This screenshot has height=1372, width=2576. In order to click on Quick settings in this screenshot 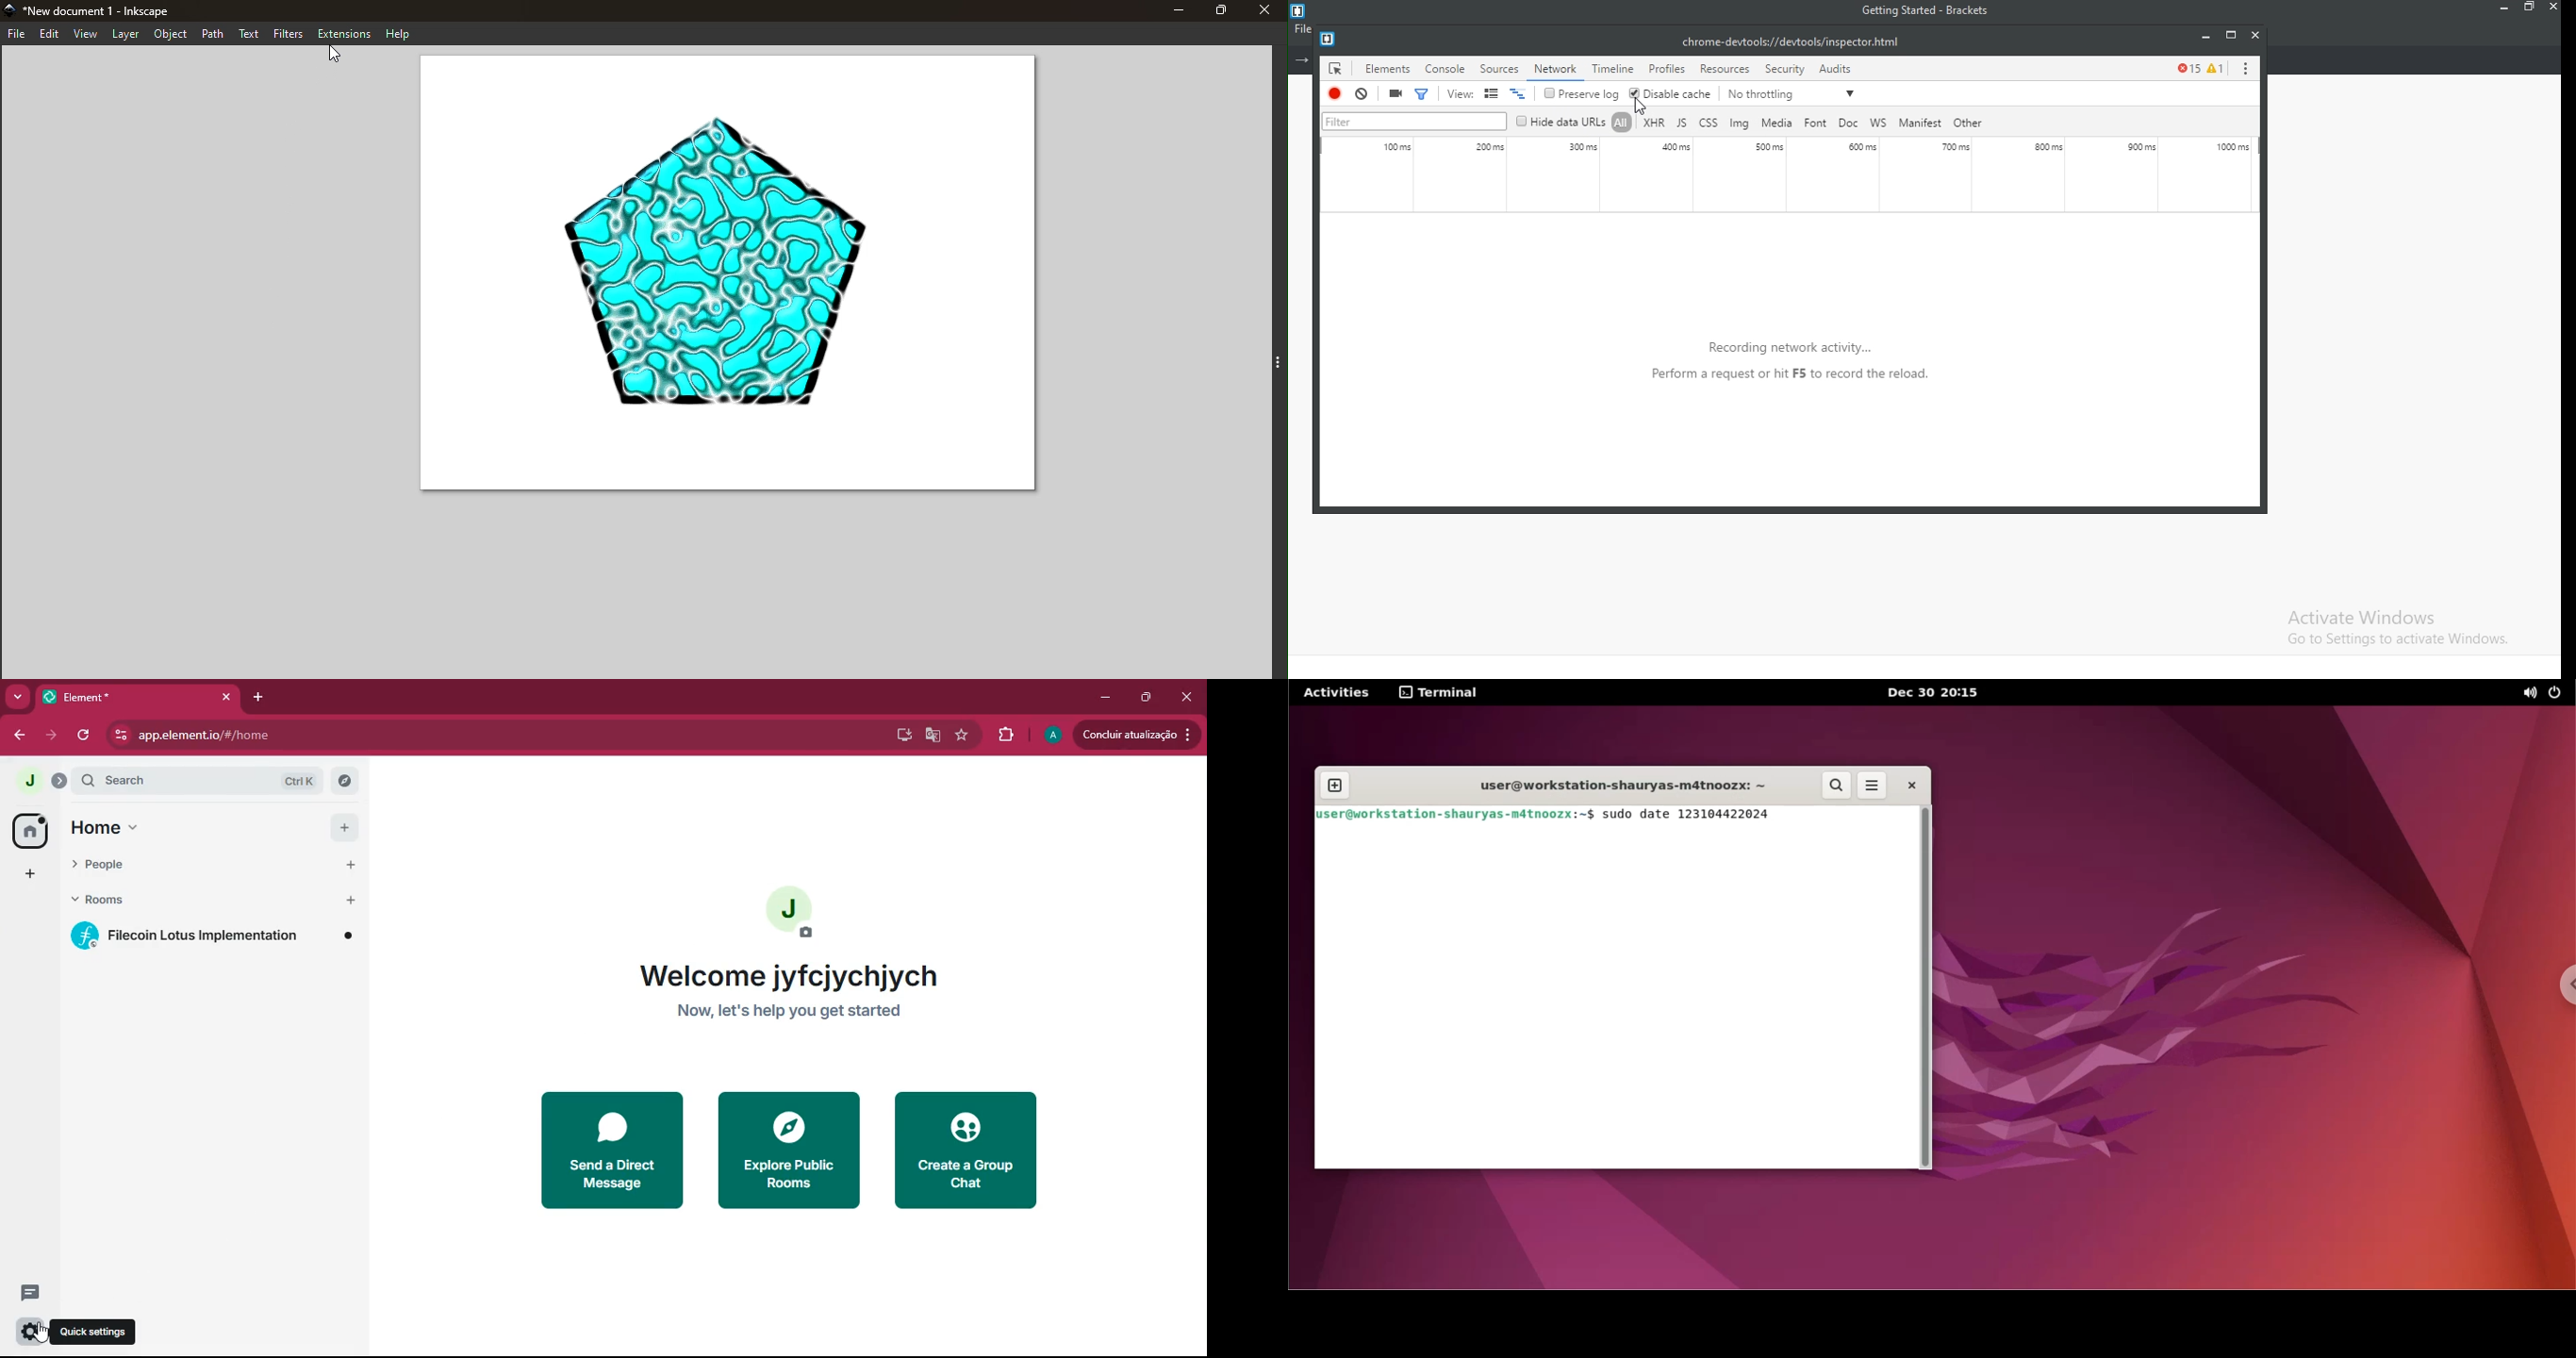, I will do `click(95, 1331)`.